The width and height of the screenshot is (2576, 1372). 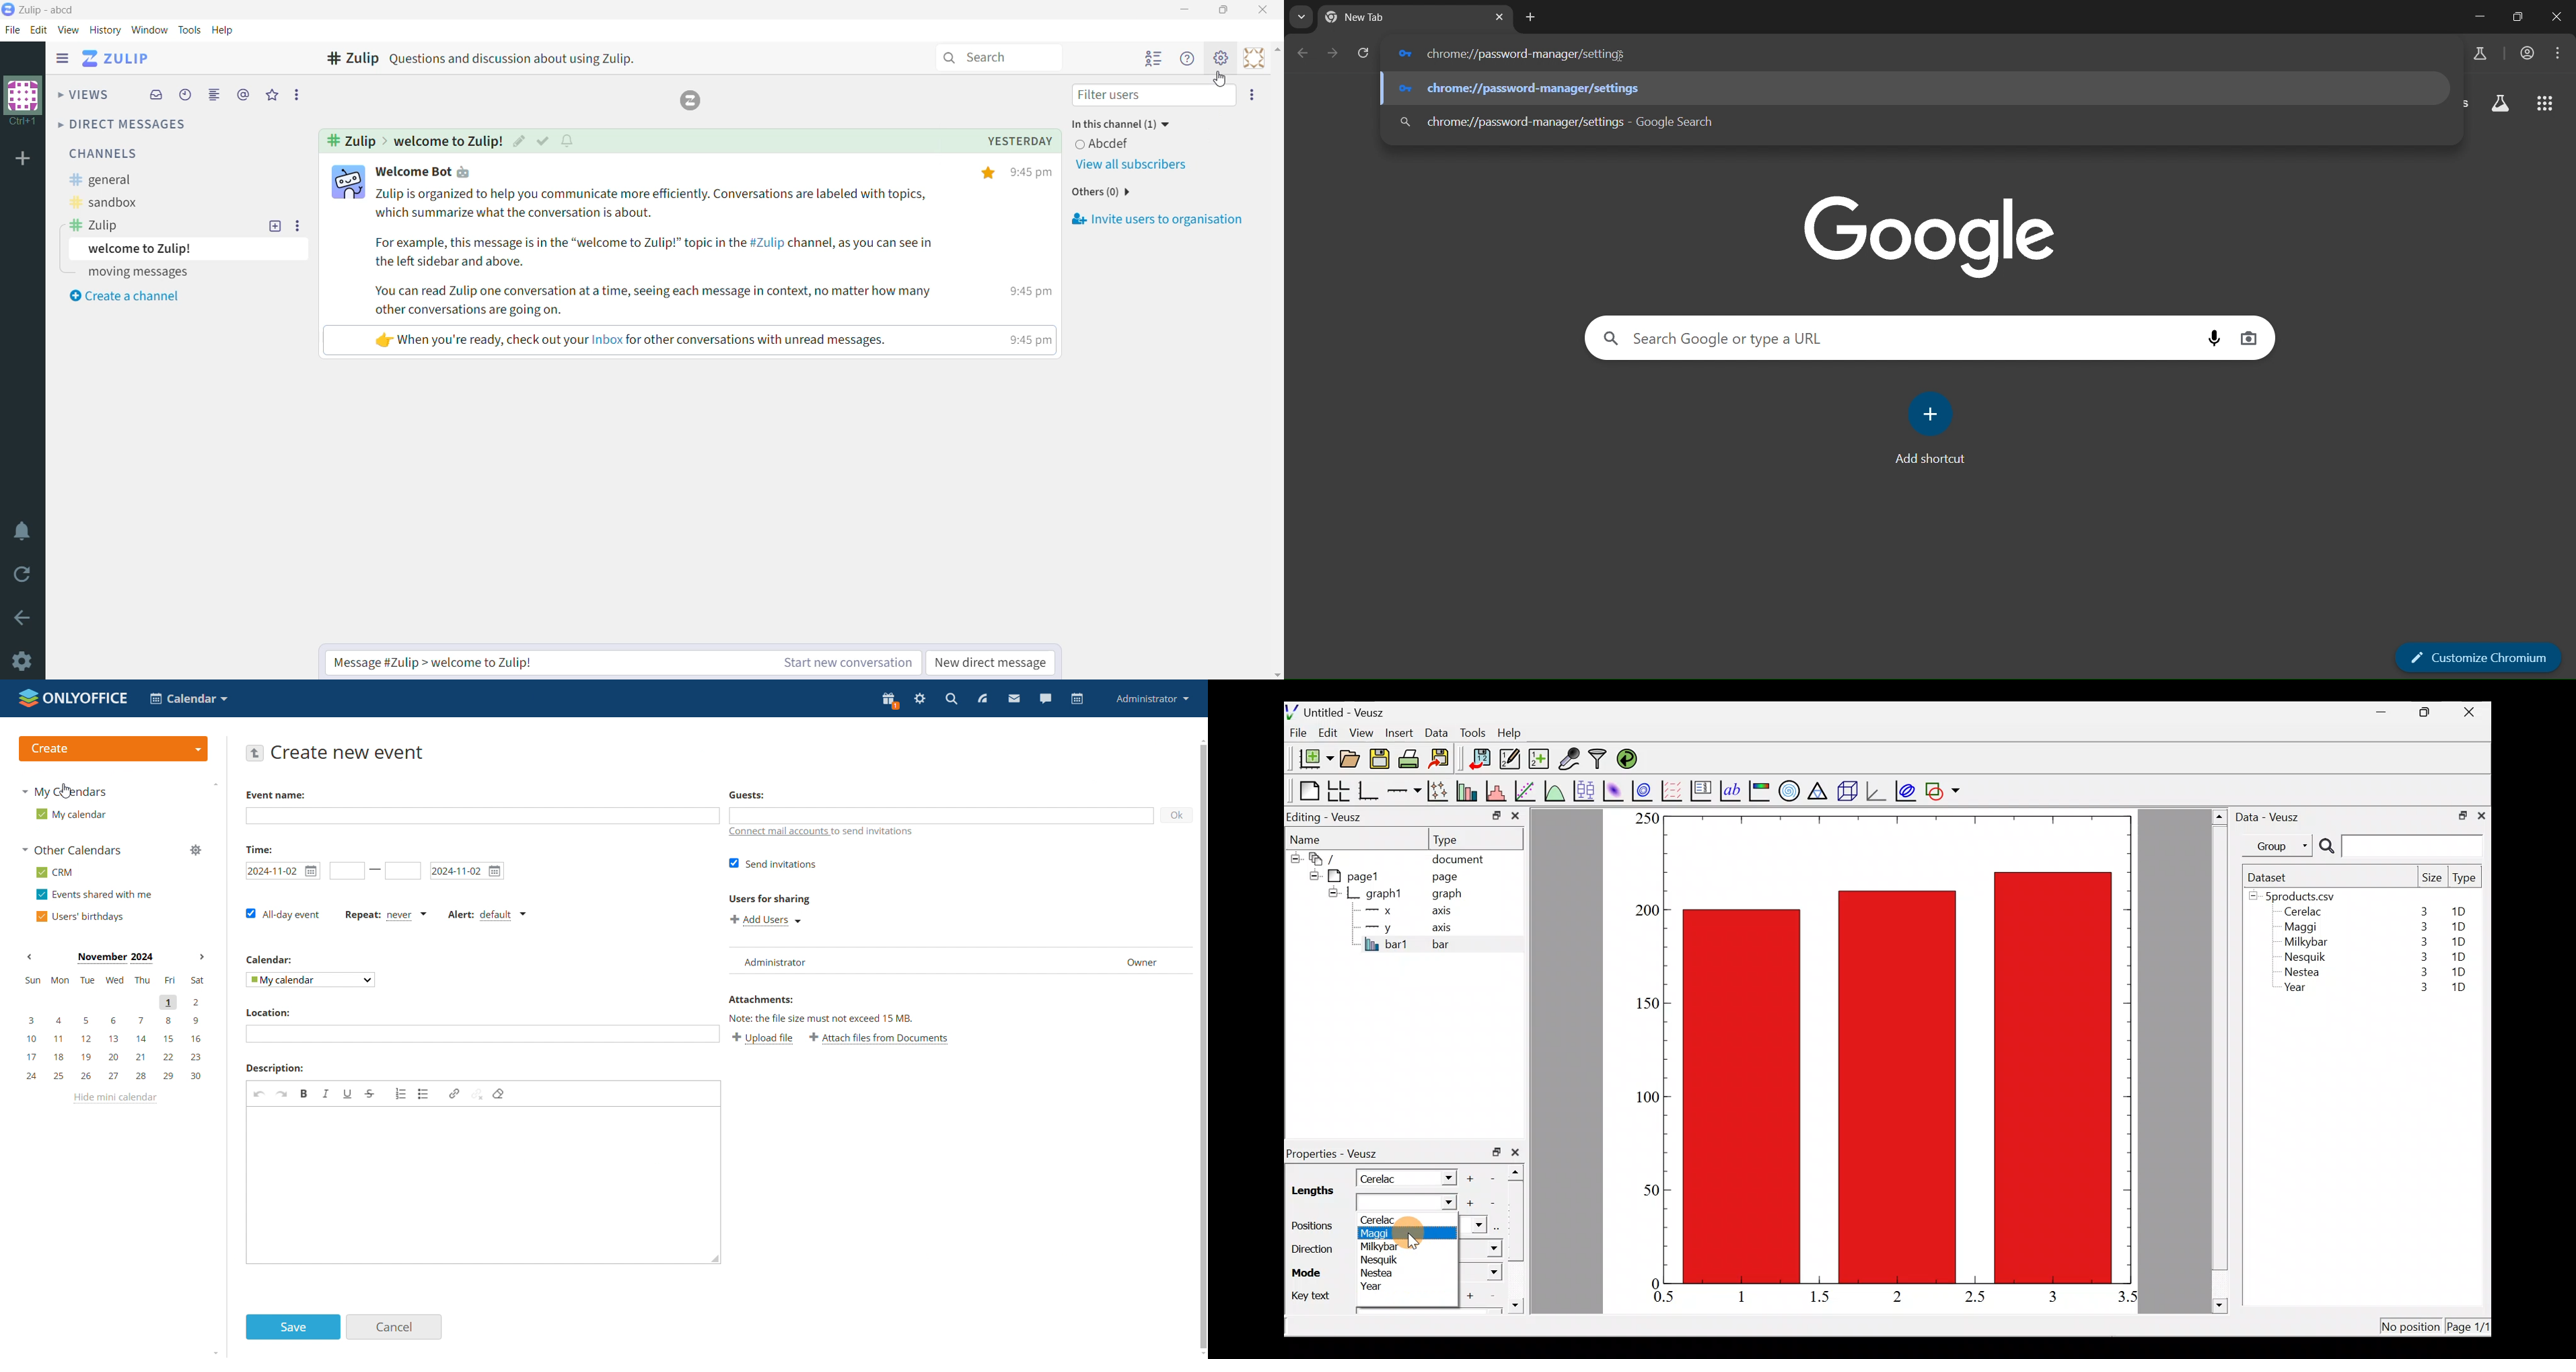 I want to click on Tools, so click(x=1472, y=732).